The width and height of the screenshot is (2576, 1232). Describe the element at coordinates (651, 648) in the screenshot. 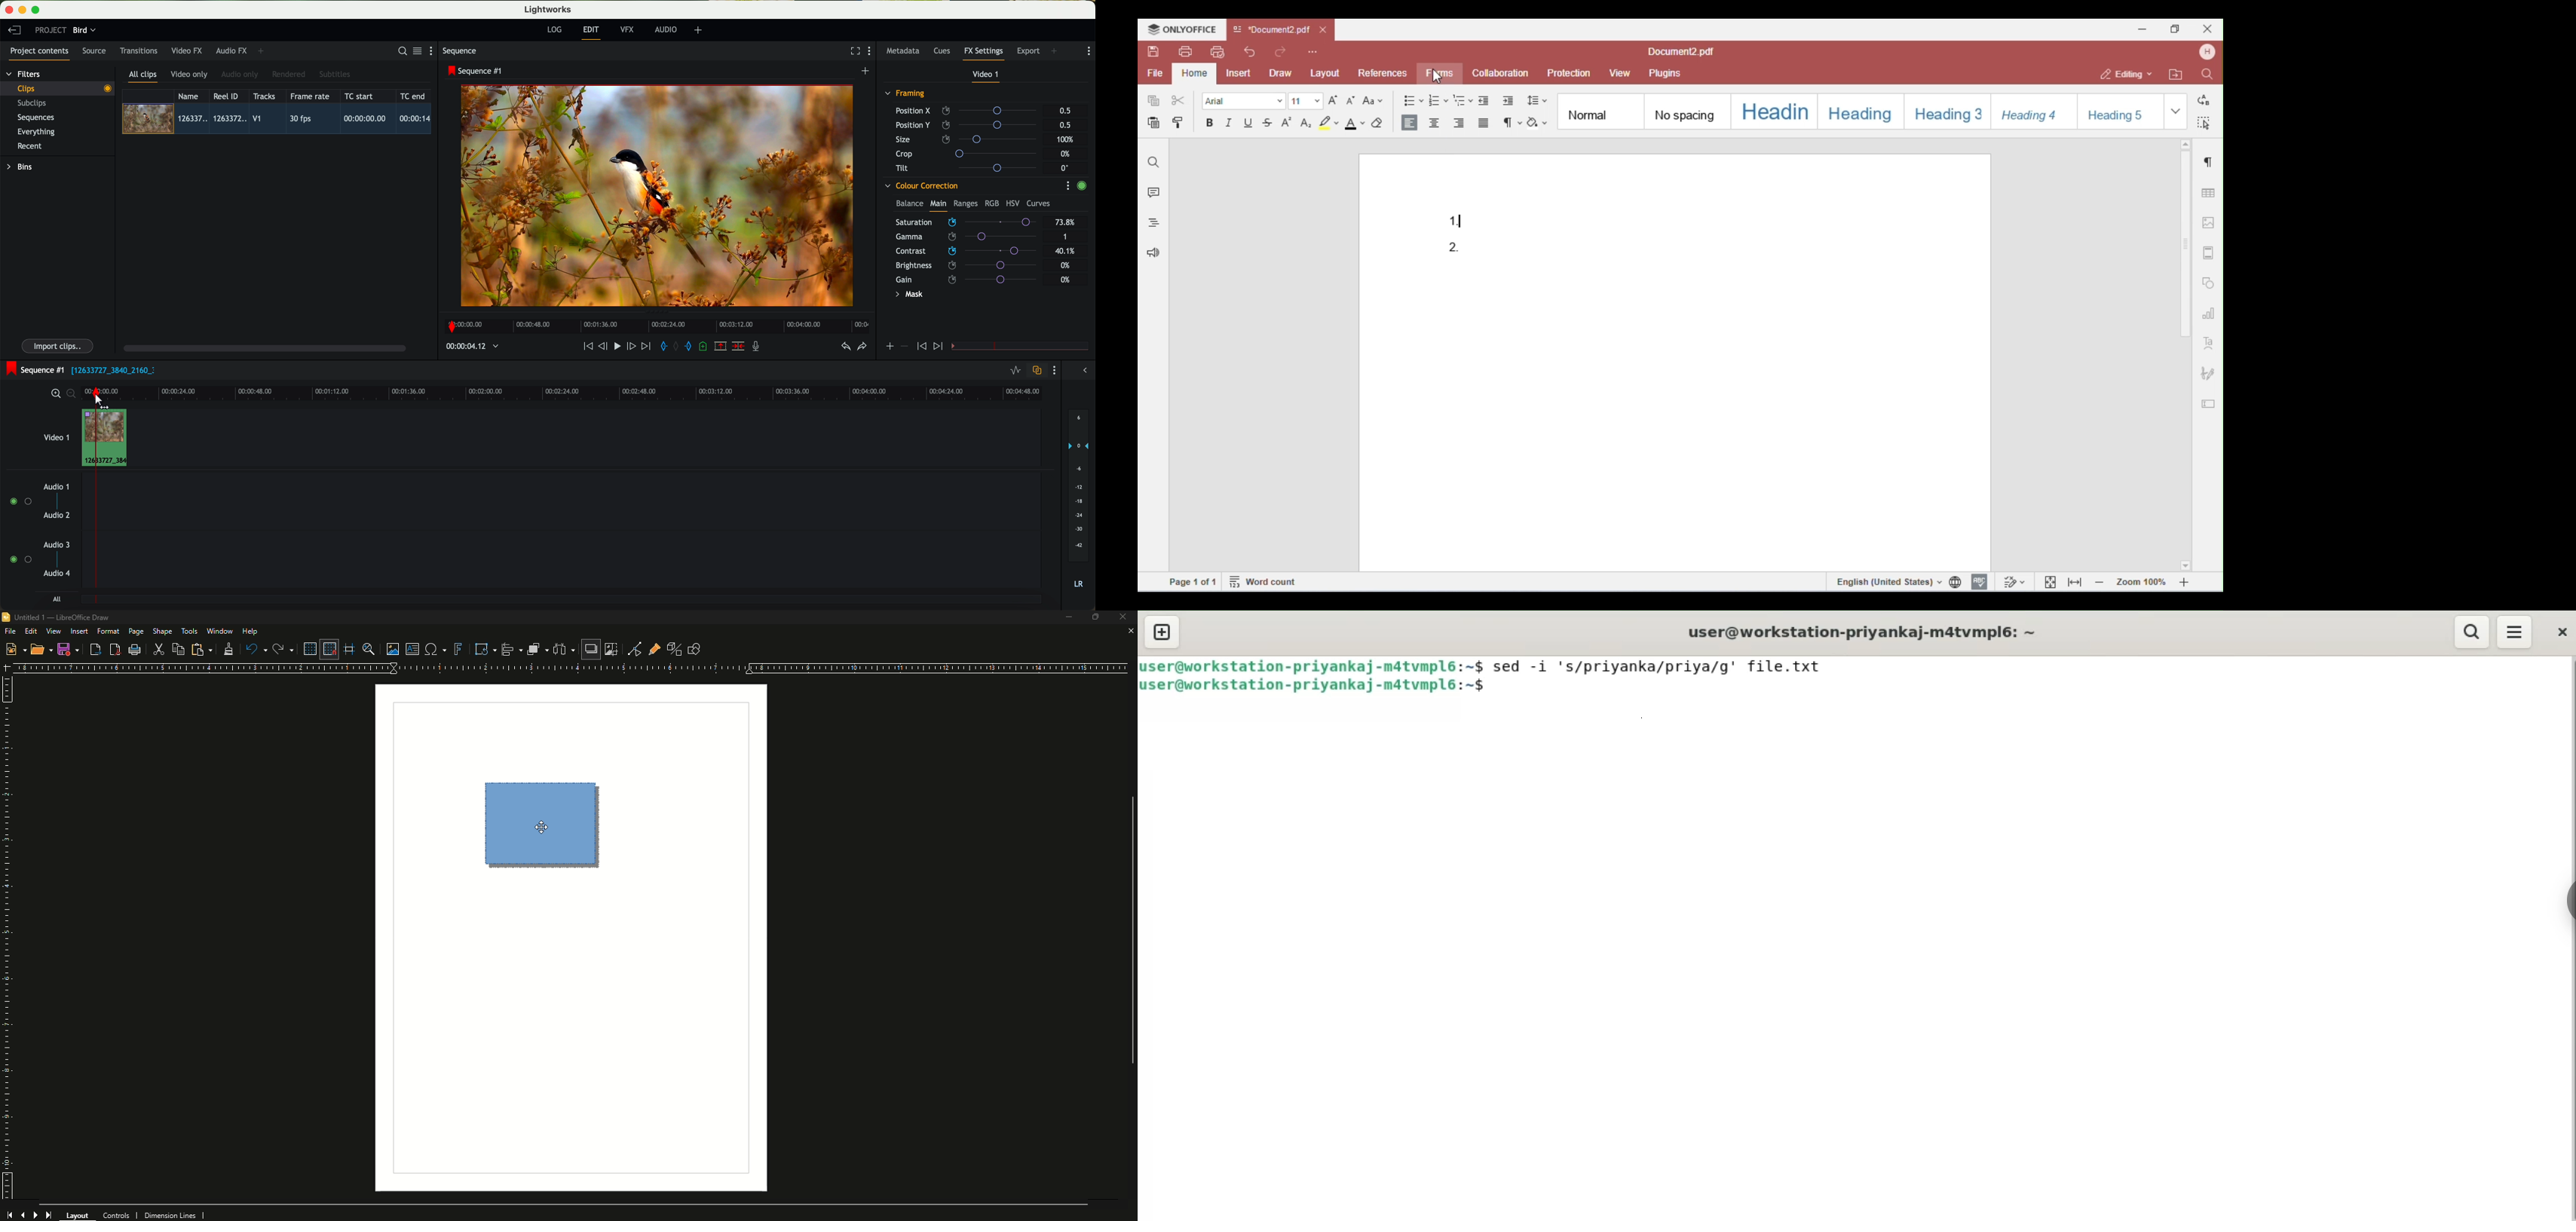

I see `Show Gluepoint Functions` at that location.